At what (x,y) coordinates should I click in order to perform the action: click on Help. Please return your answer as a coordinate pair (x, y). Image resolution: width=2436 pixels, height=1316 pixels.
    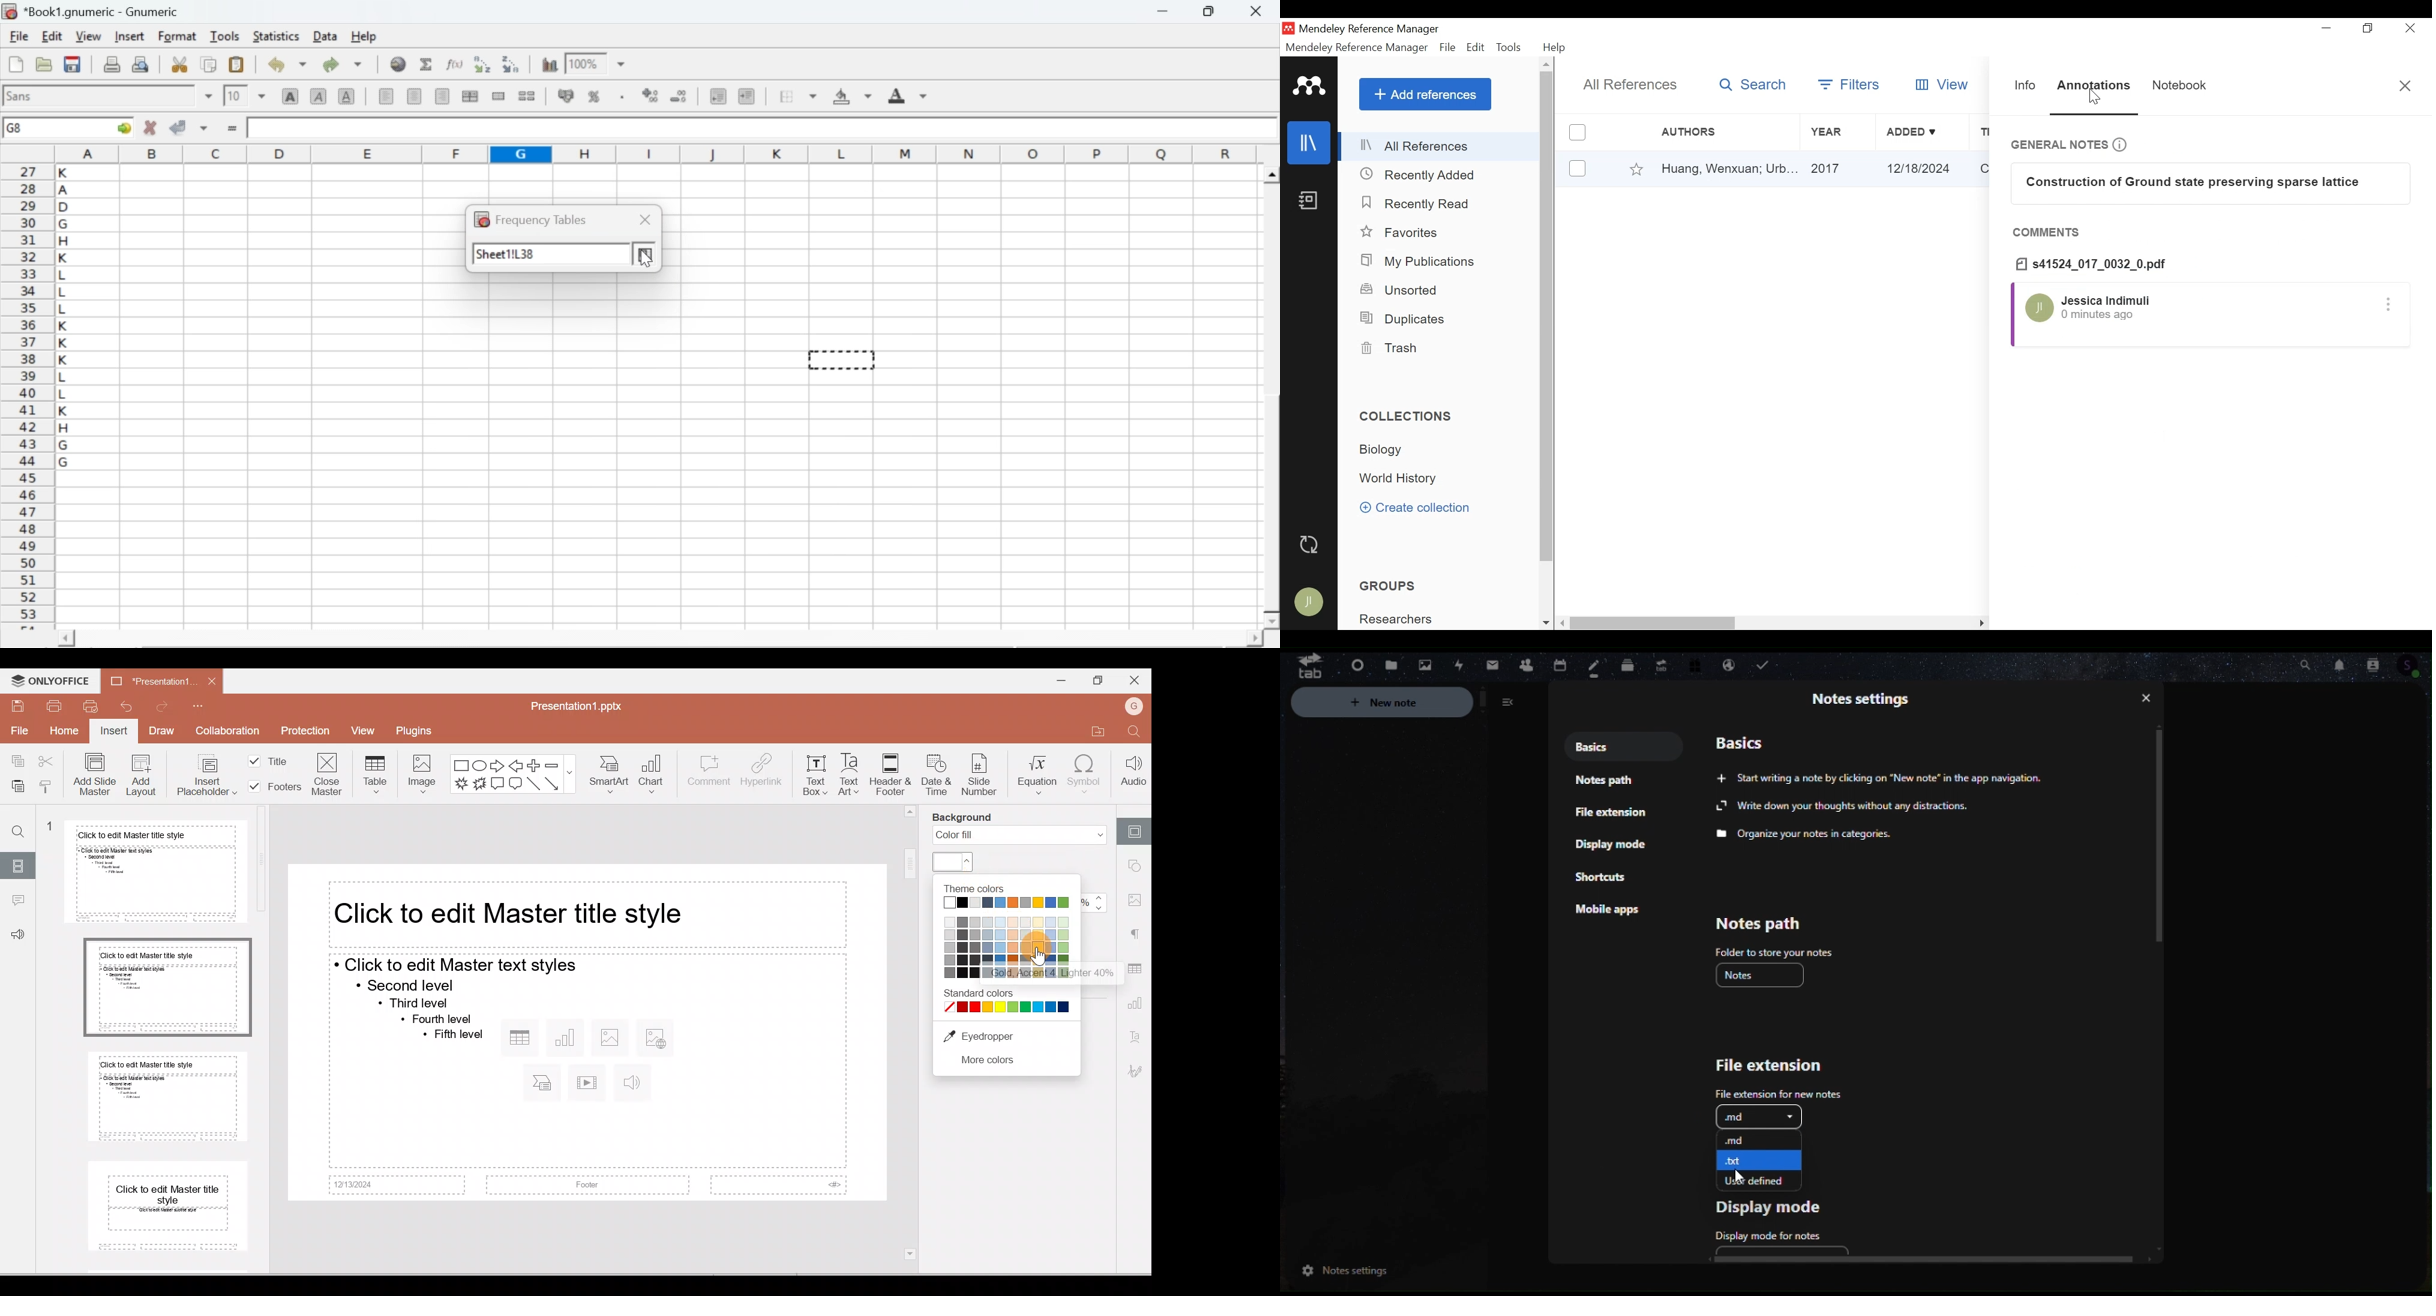
    Looking at the image, I should click on (1554, 47).